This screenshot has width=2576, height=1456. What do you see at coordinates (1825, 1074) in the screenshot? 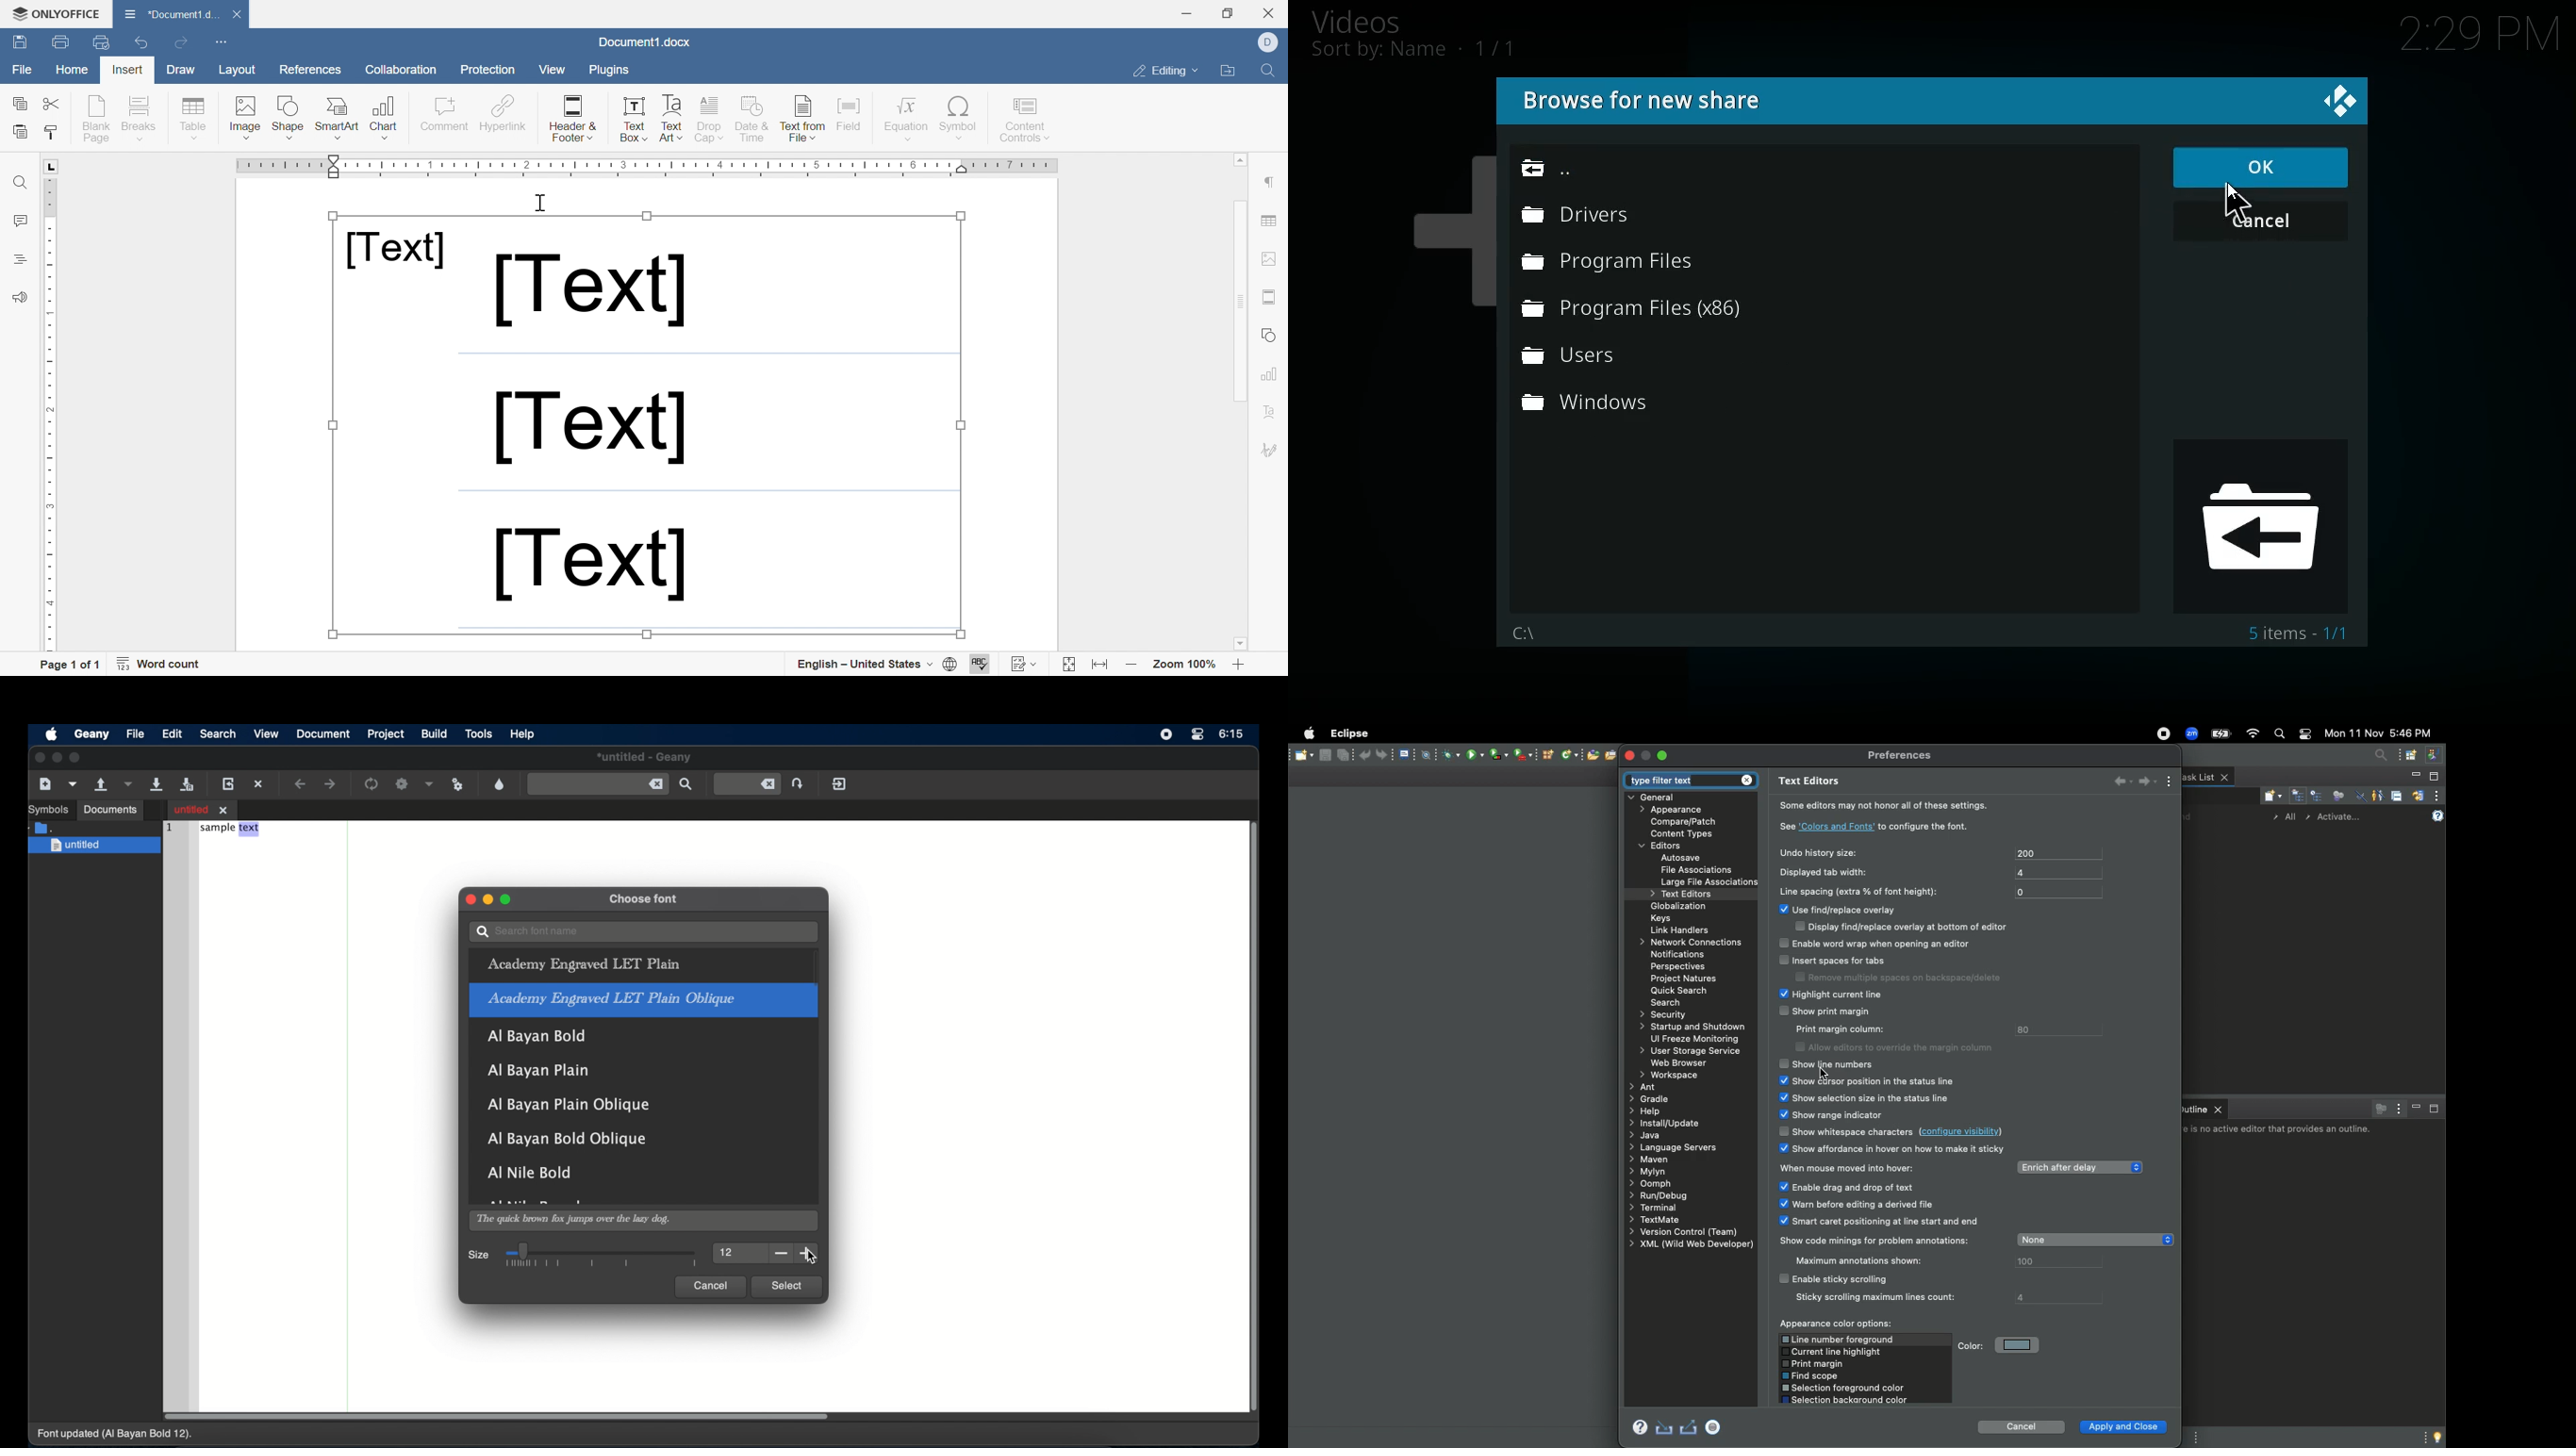
I see `Cursor` at bounding box center [1825, 1074].